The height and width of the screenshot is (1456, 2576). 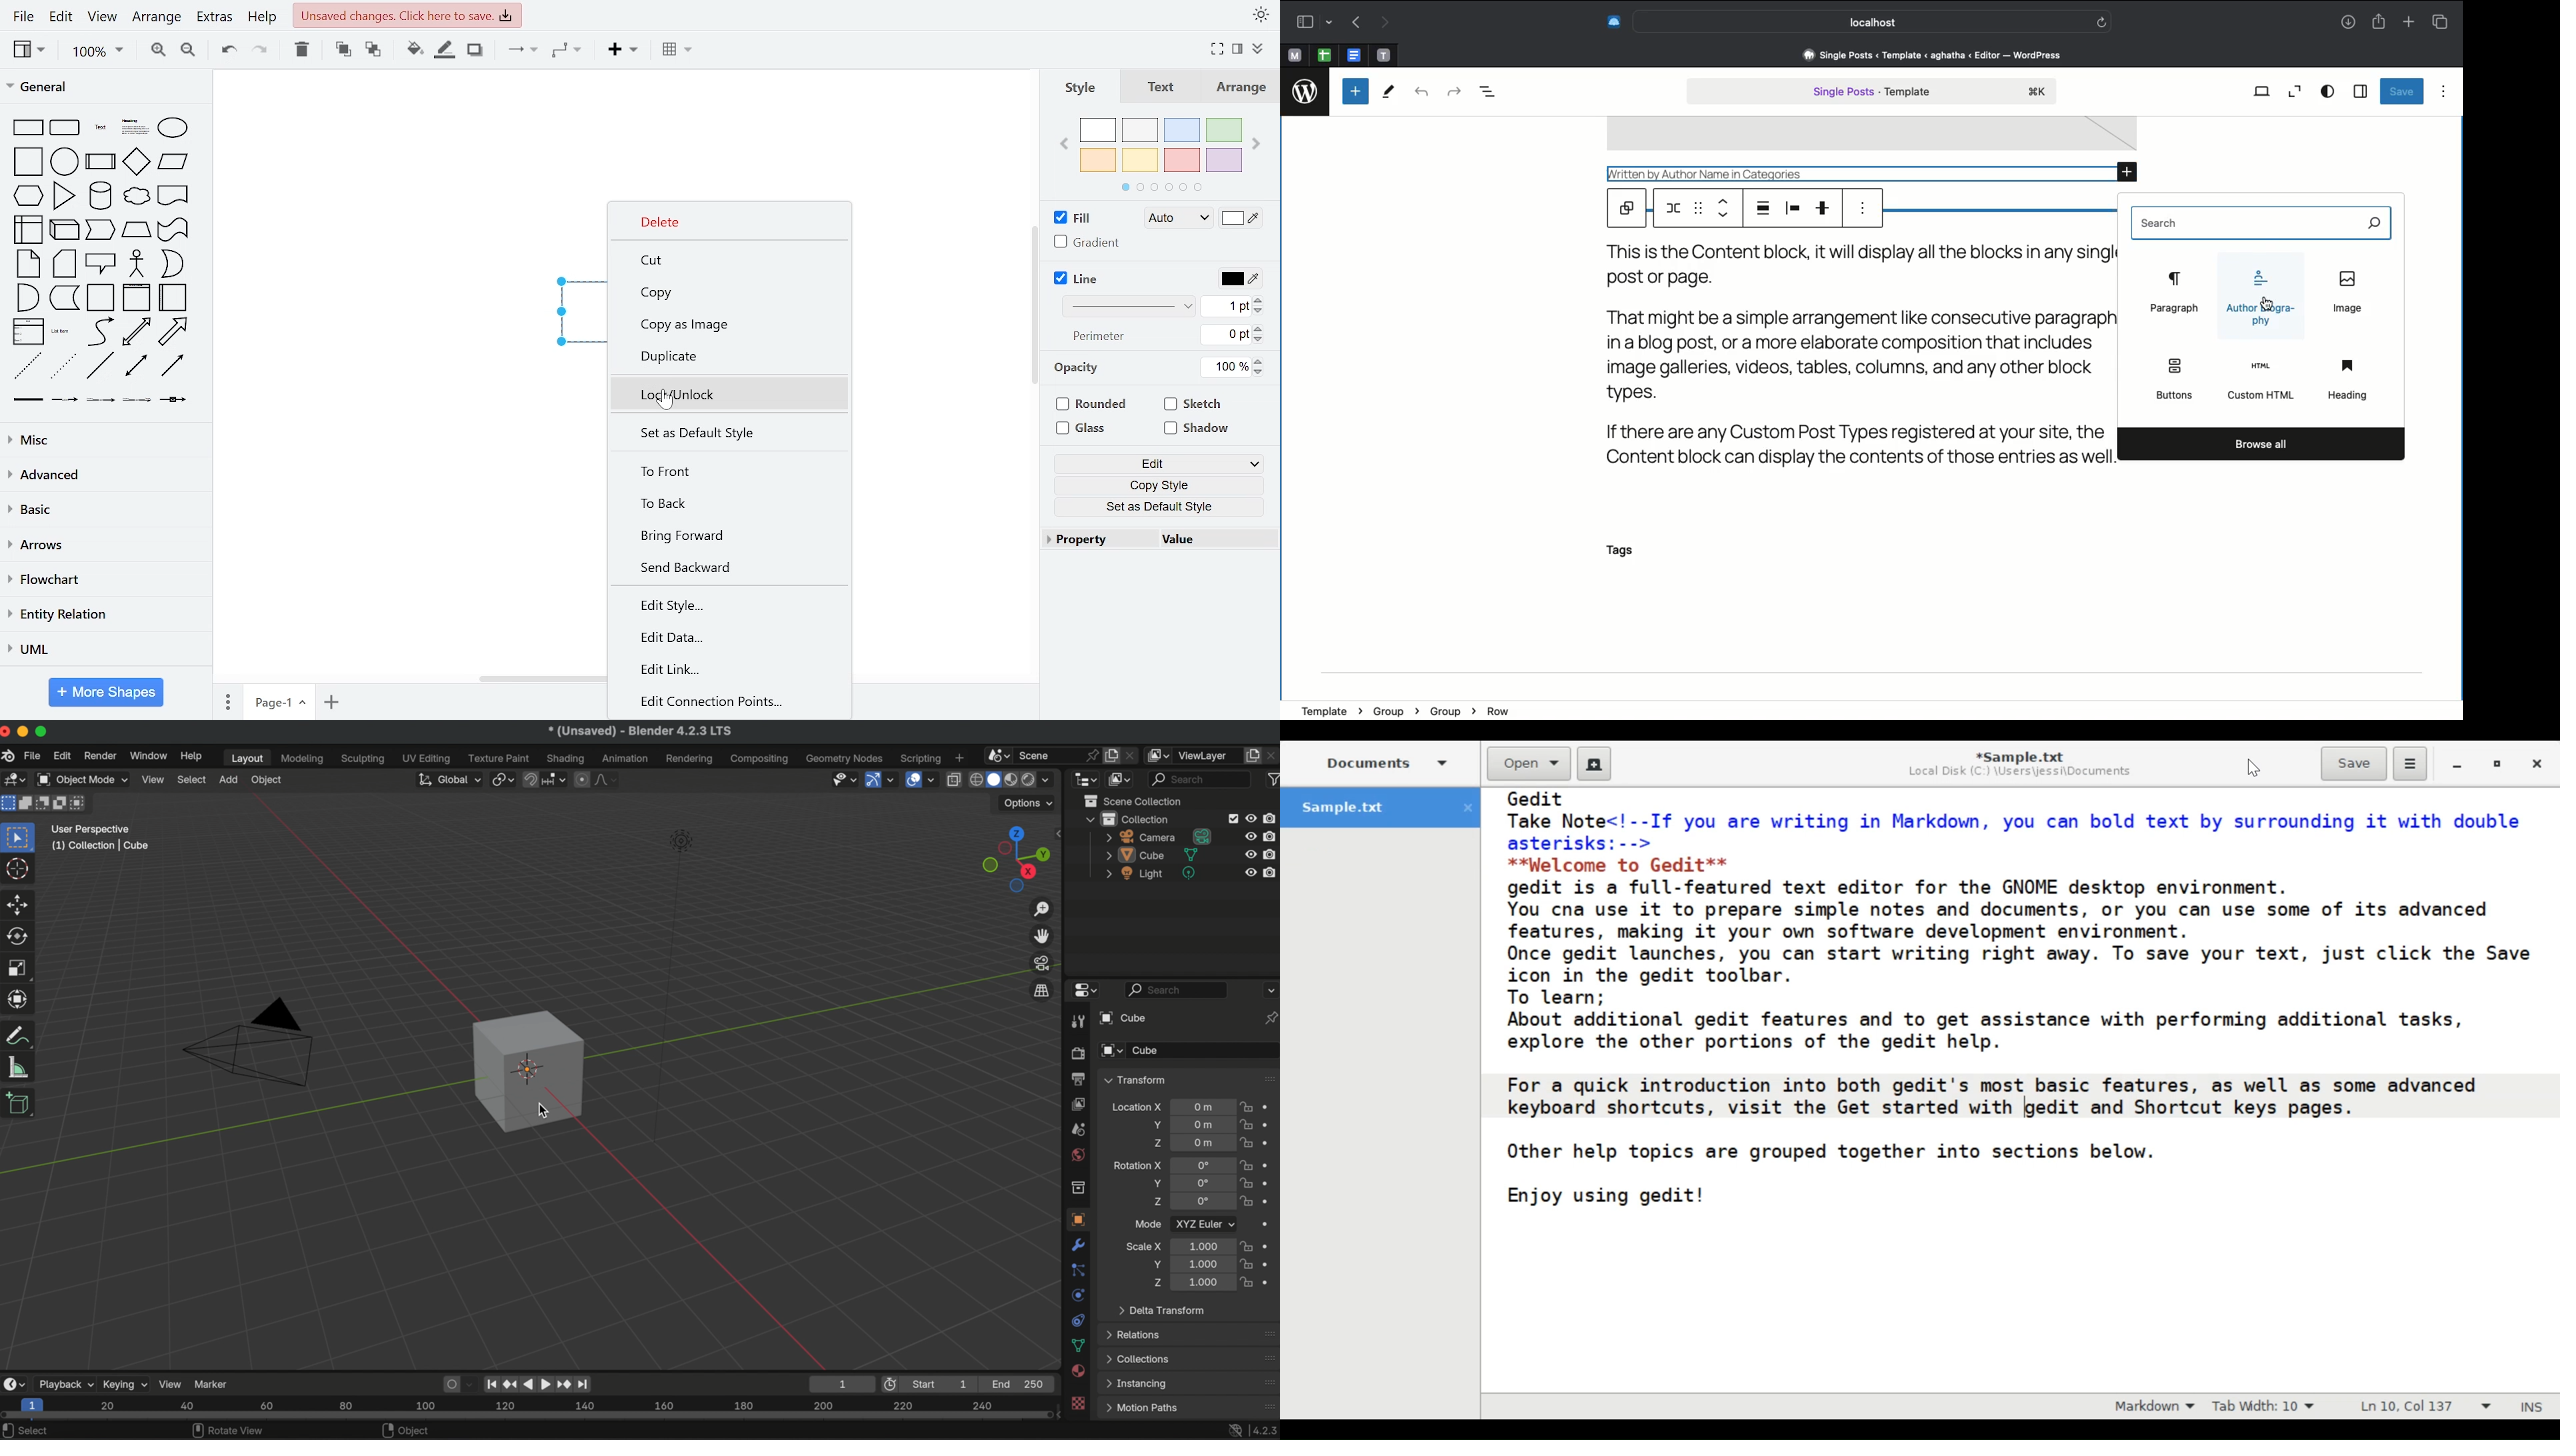 What do you see at coordinates (1218, 48) in the screenshot?
I see `full screen` at bounding box center [1218, 48].